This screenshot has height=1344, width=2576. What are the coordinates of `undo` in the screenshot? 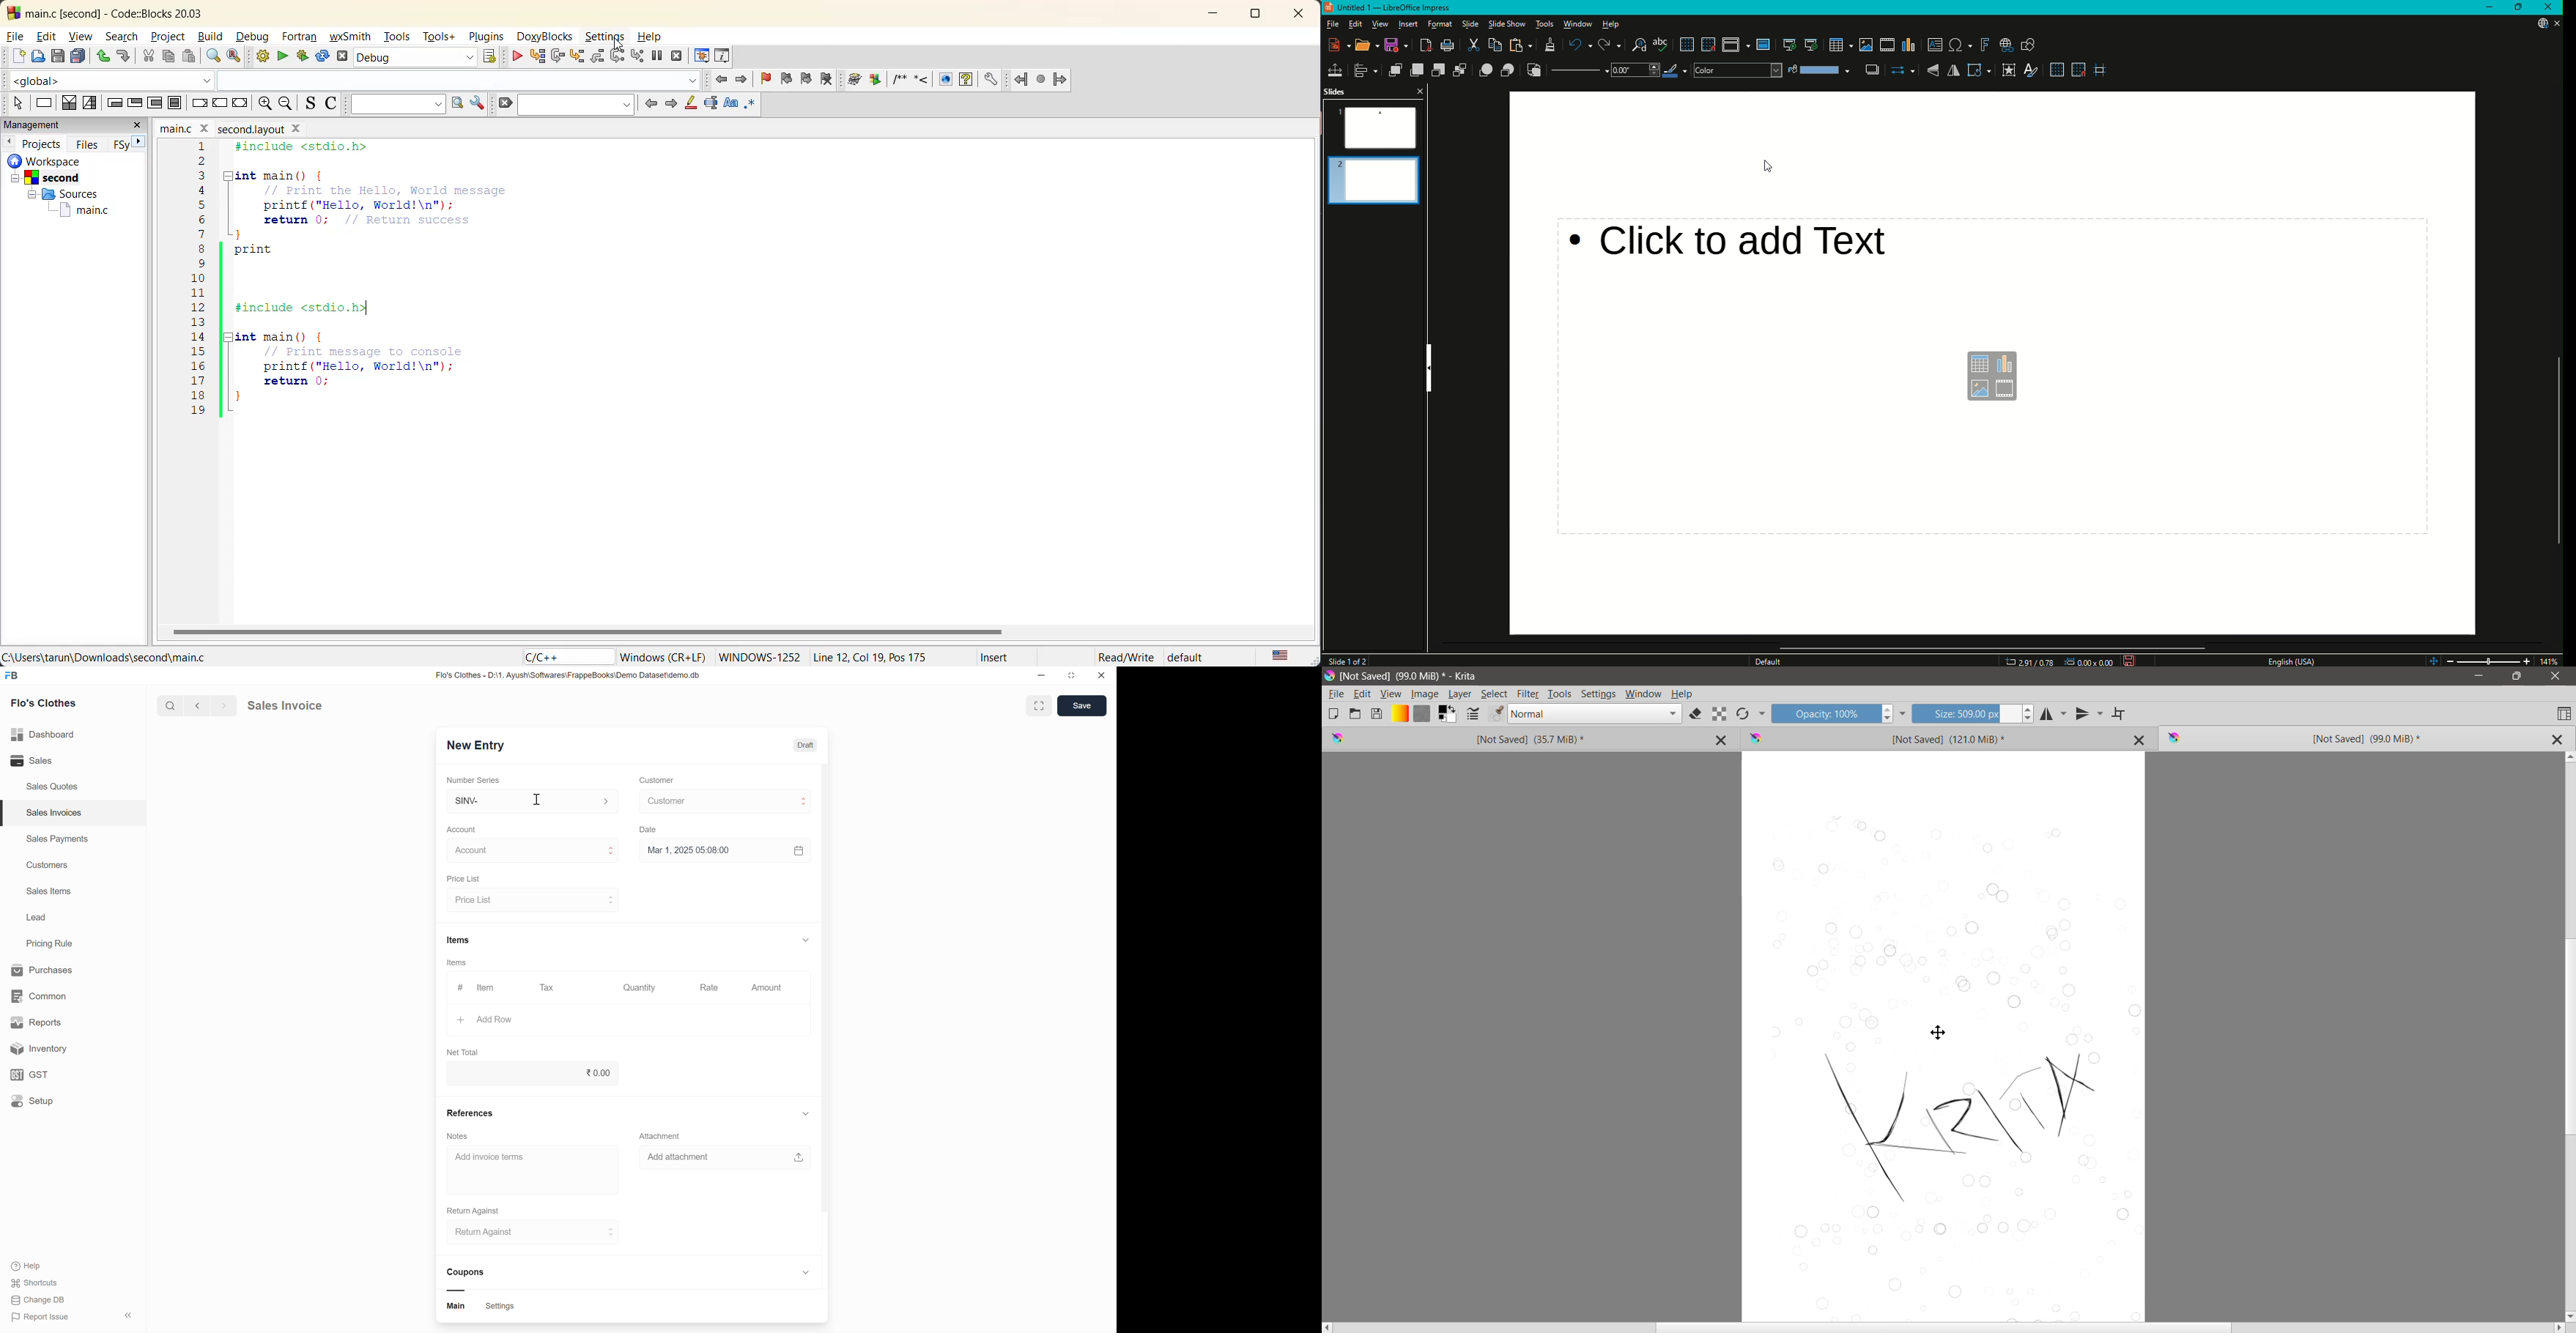 It's located at (100, 55).